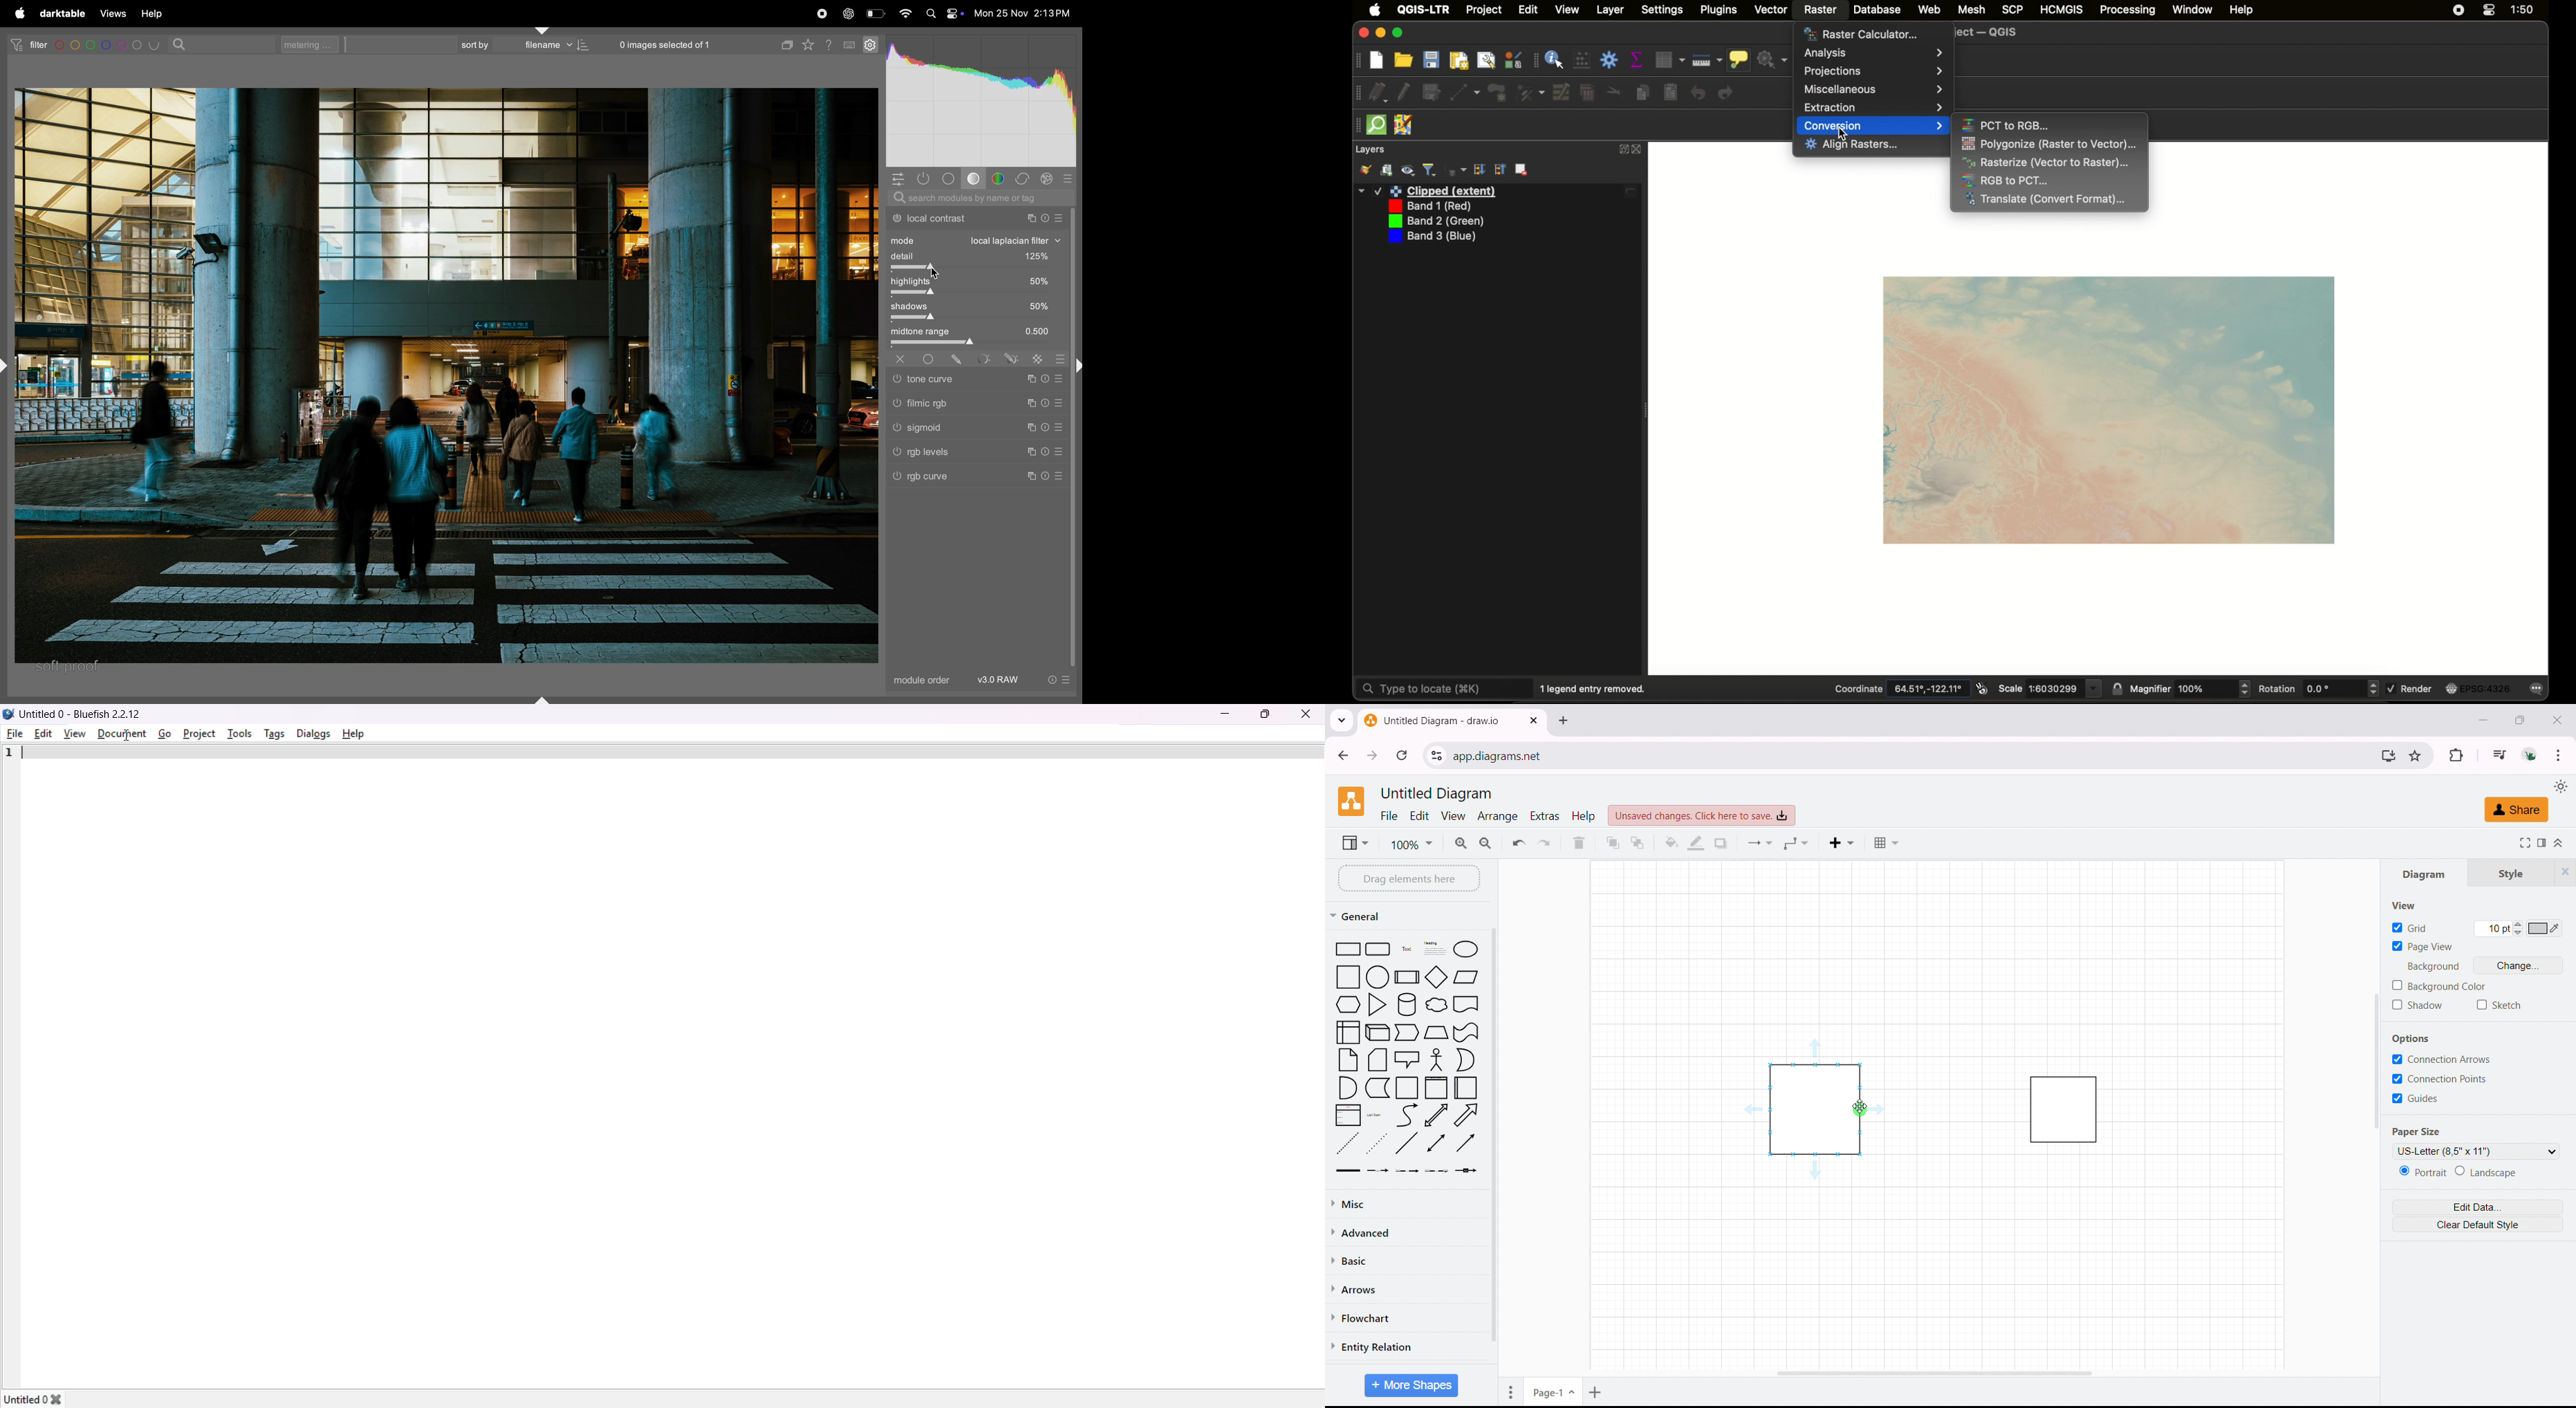 This screenshot has width=2576, height=1428. I want to click on zoom level, so click(1411, 844).